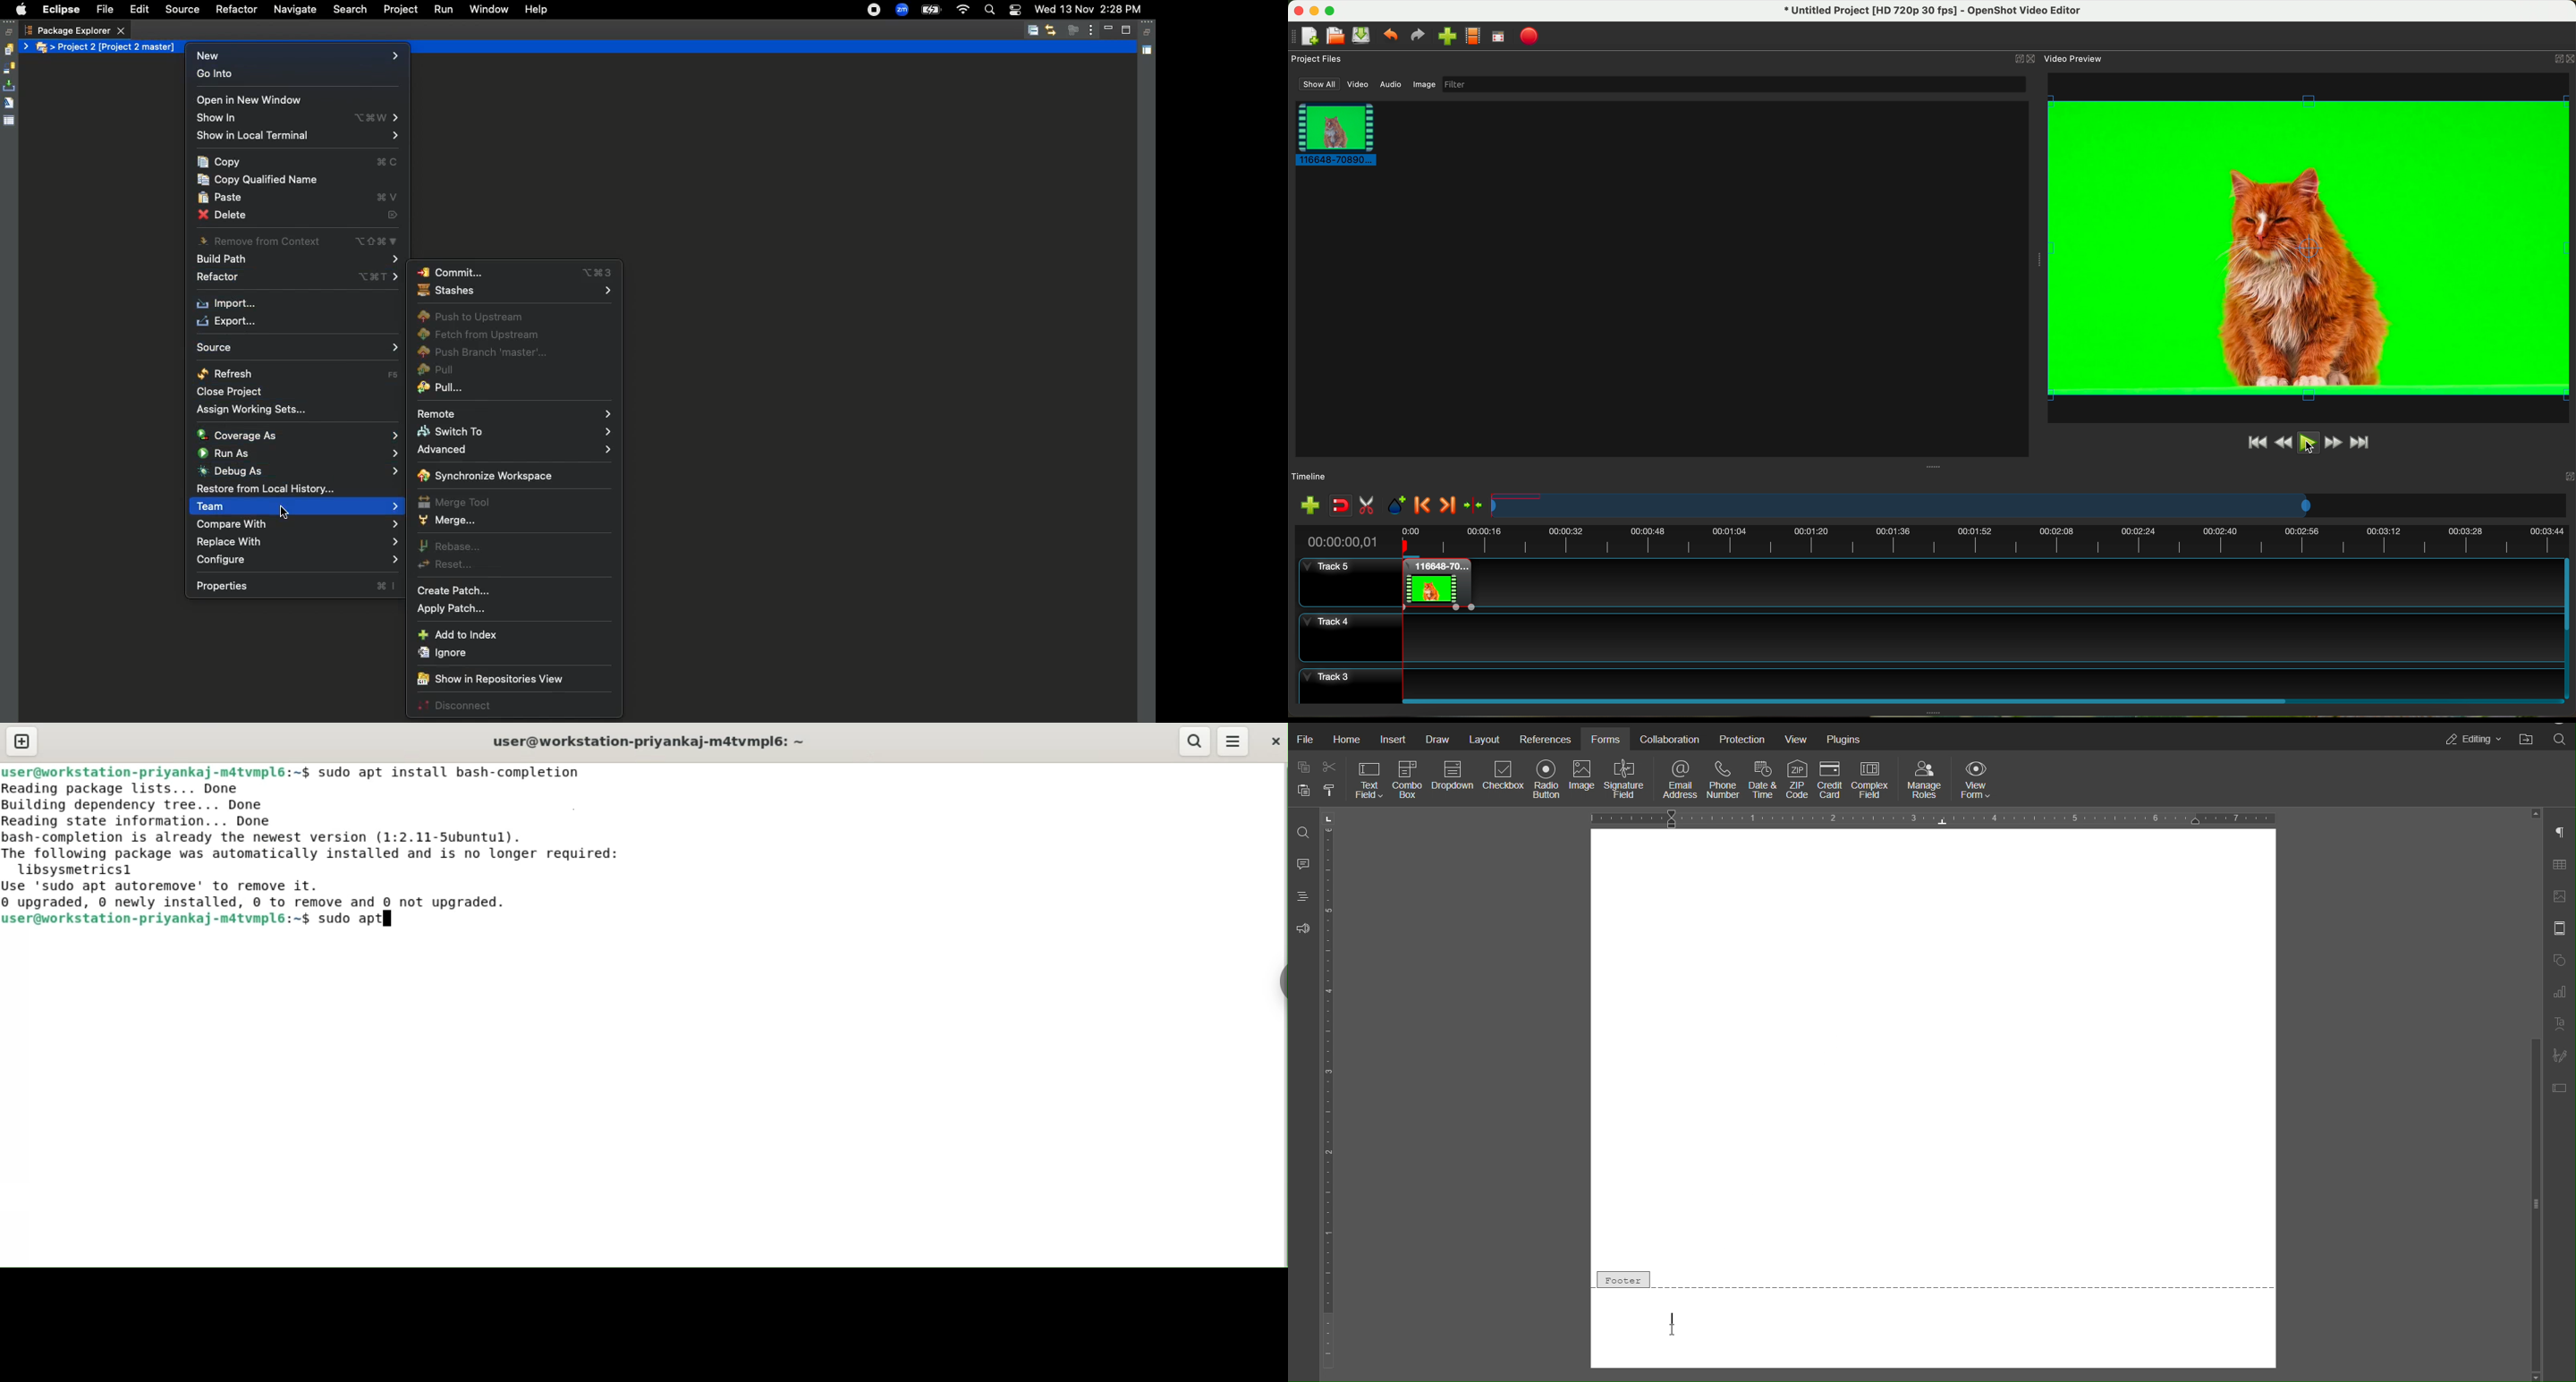 This screenshot has height=1400, width=2576. I want to click on Git reflog, so click(9, 104).